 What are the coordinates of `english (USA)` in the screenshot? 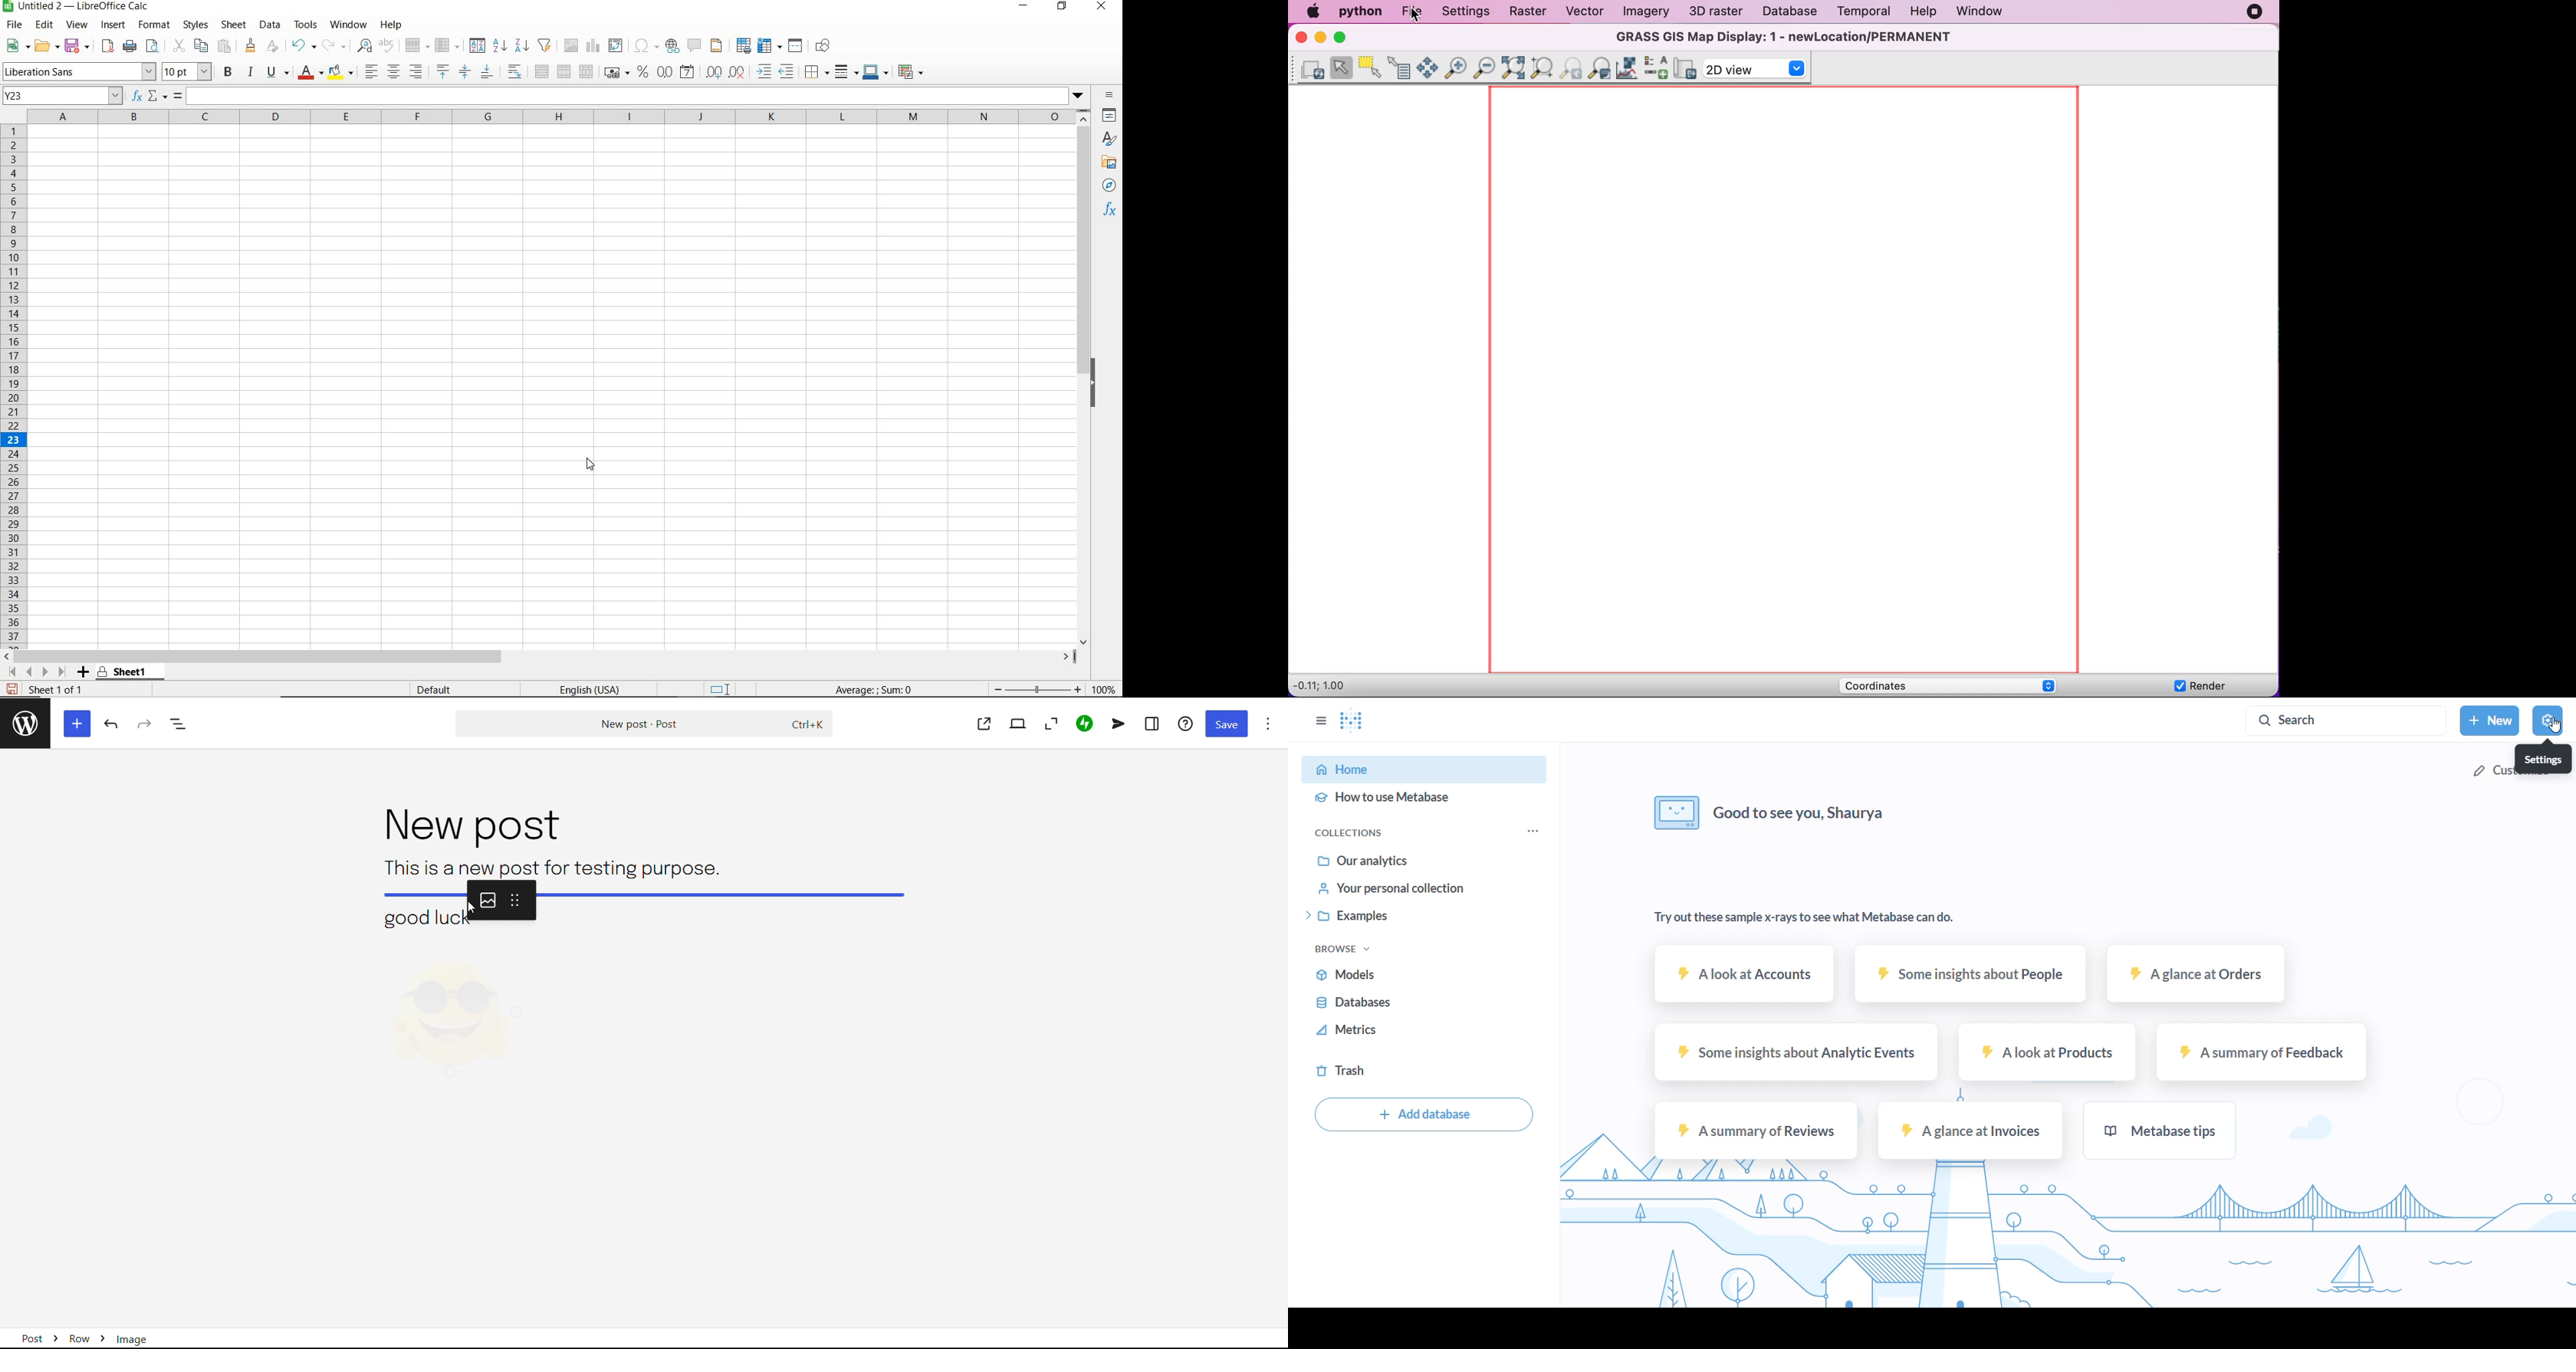 It's located at (597, 689).